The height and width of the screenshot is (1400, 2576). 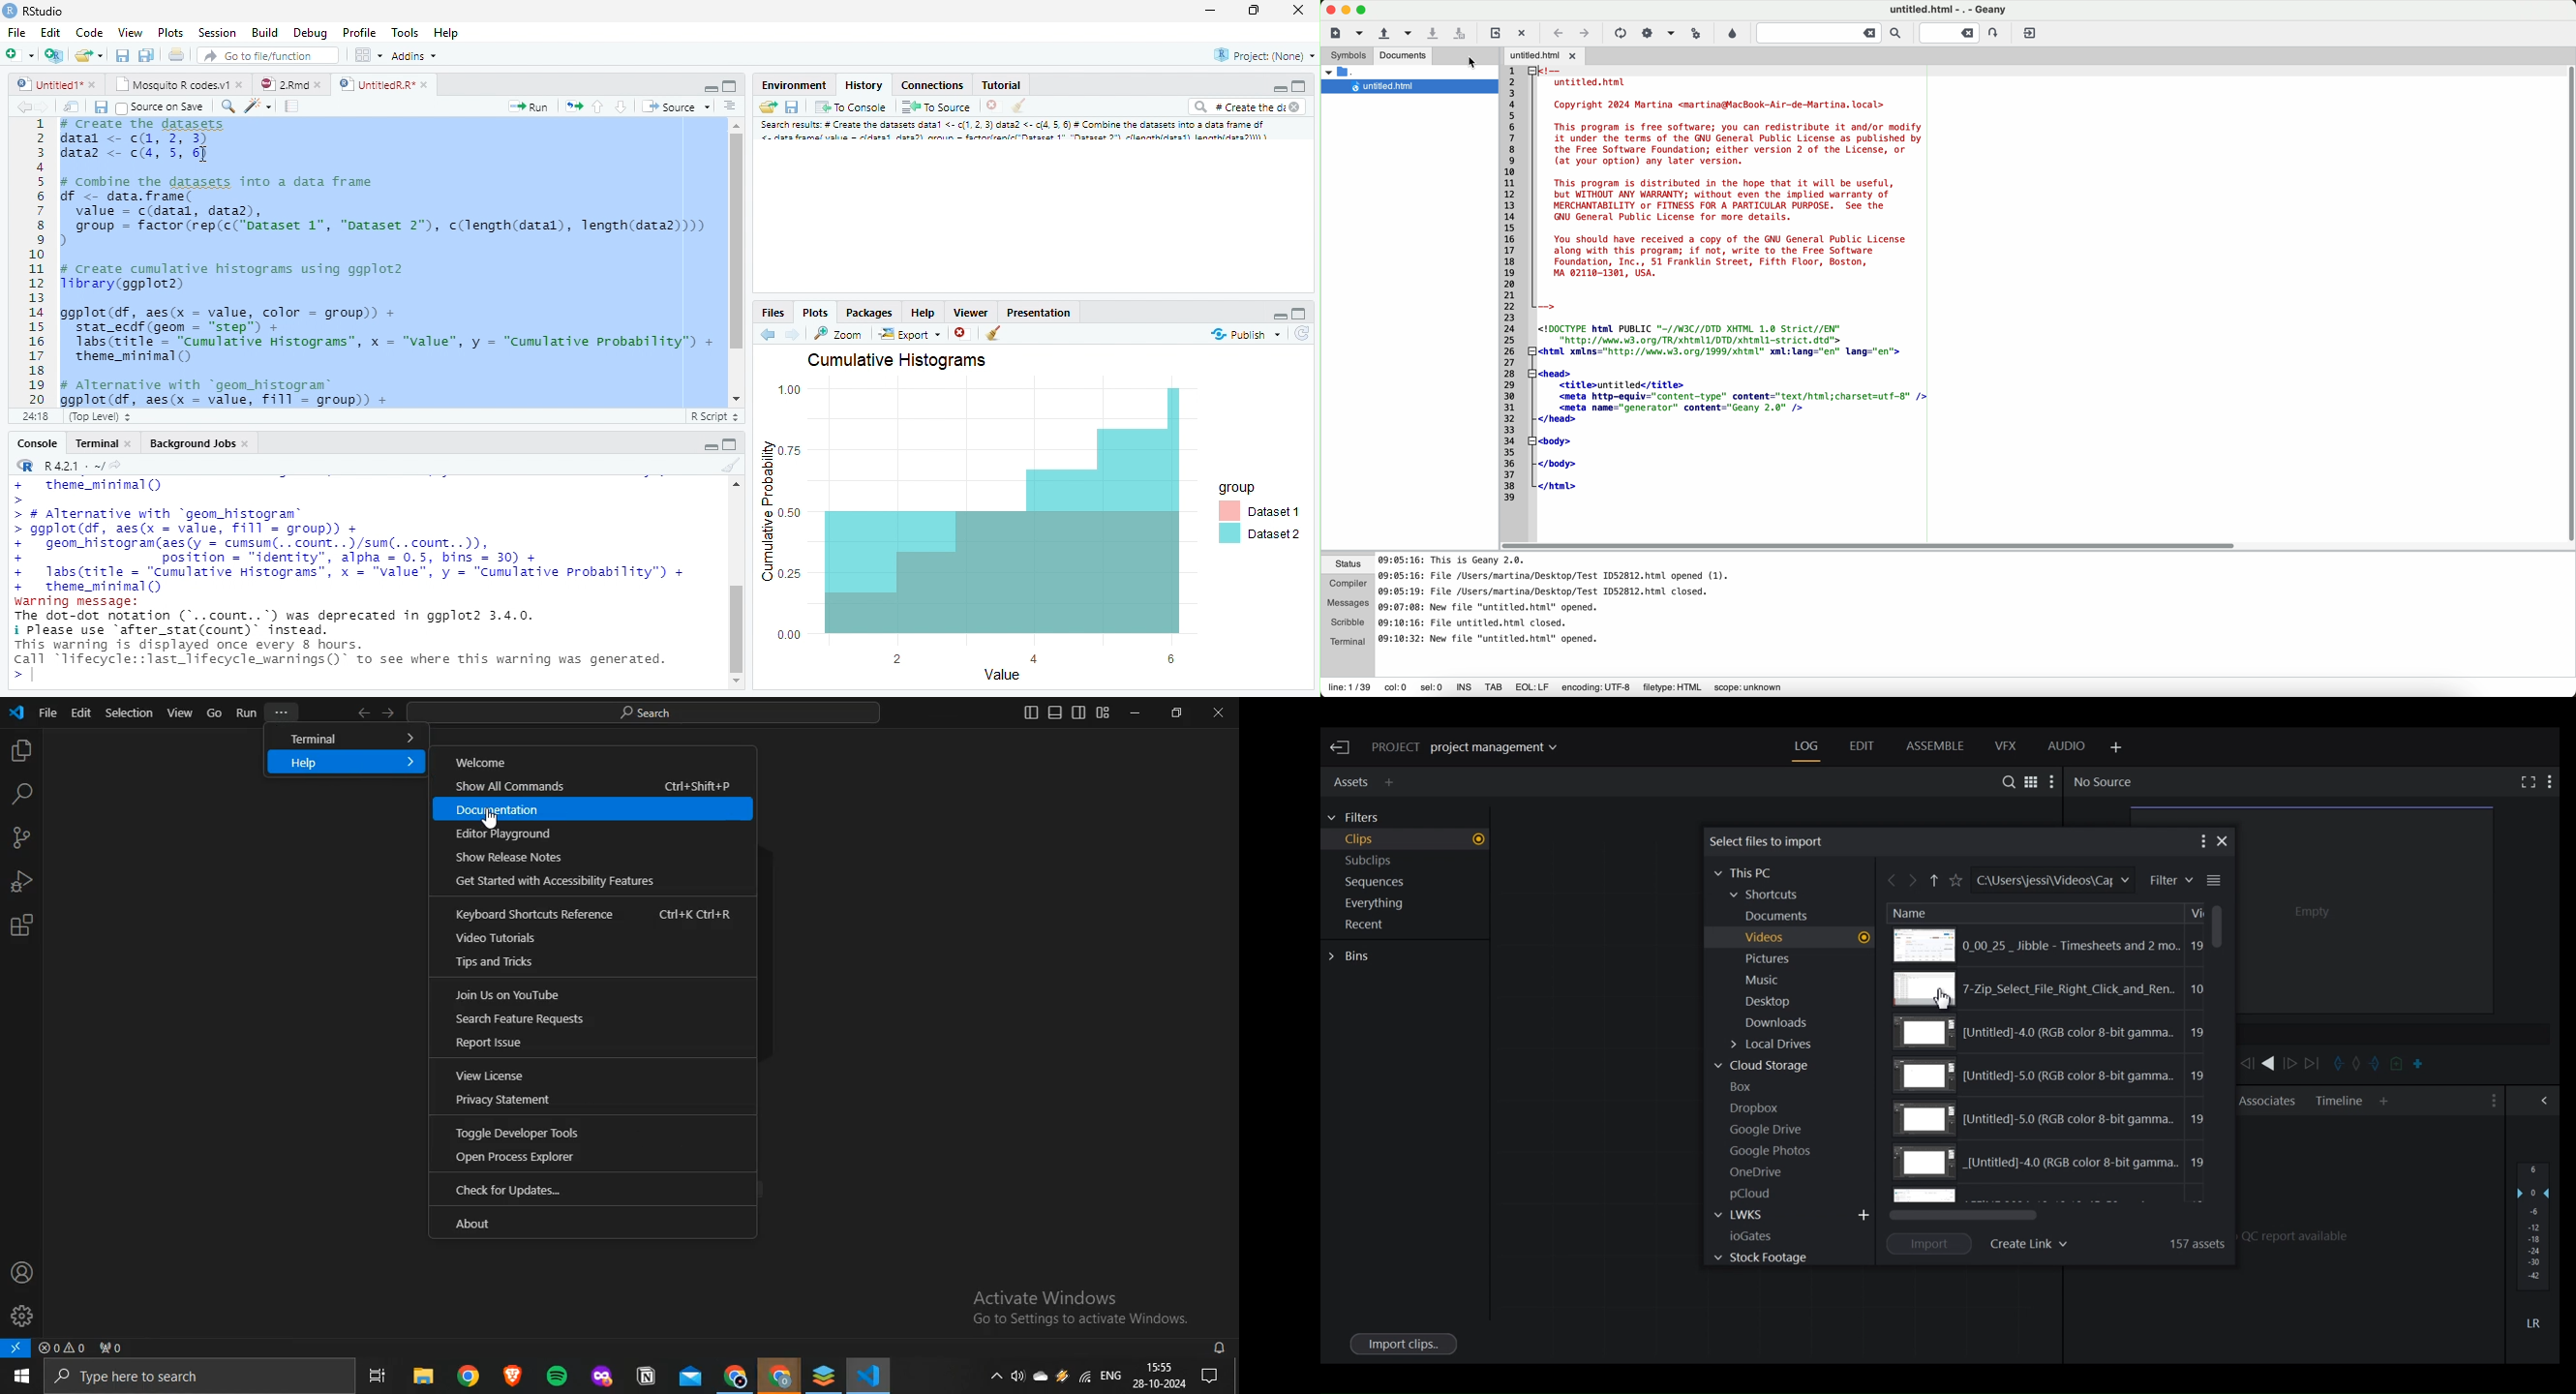 I want to click on Background Jobs, so click(x=200, y=443).